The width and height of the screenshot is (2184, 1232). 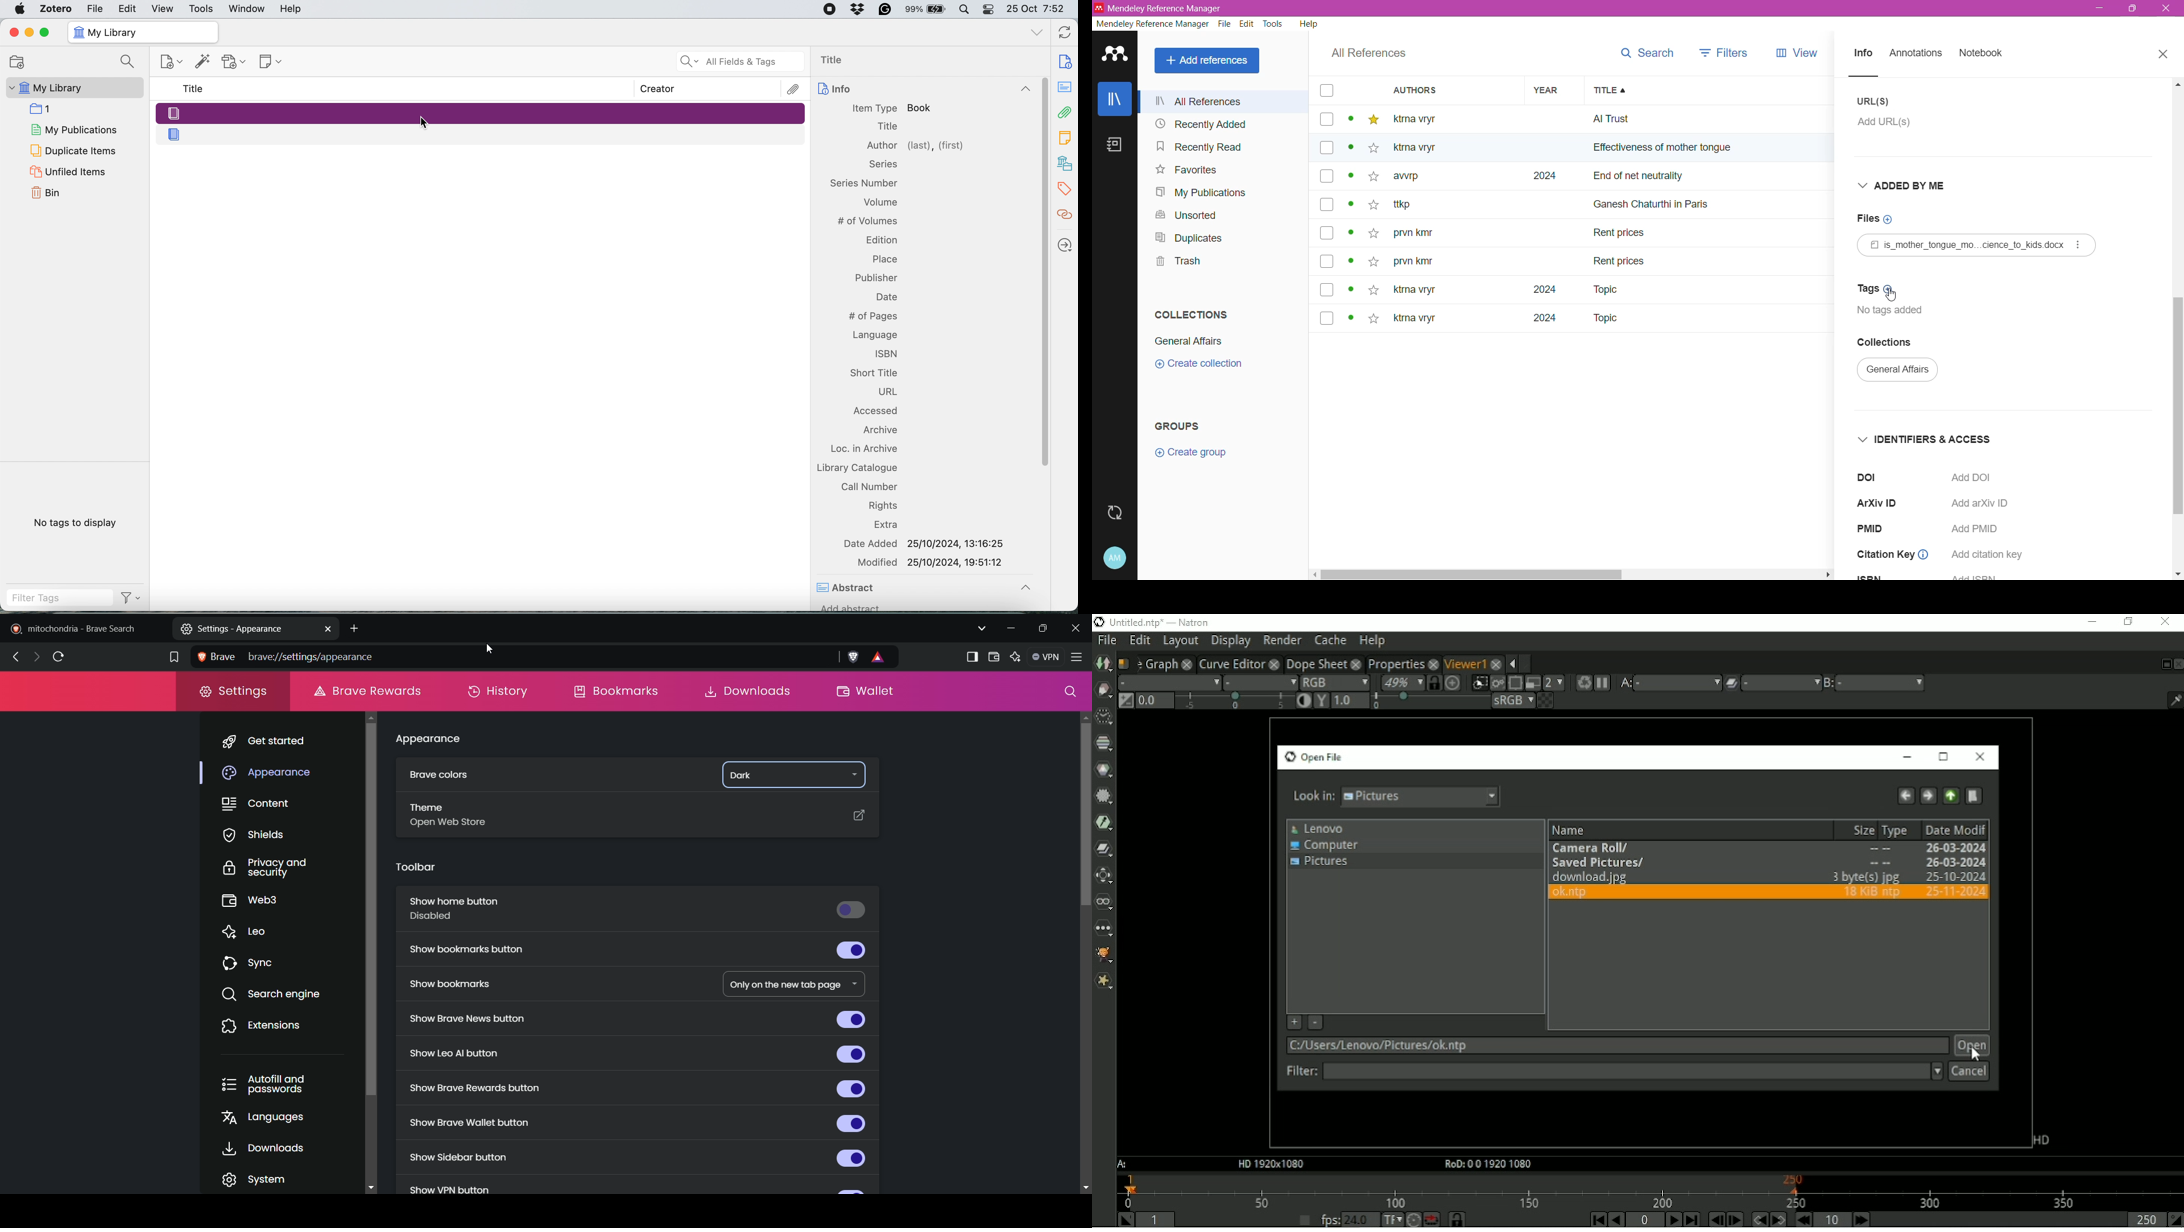 I want to click on Create group, so click(x=1190, y=453).